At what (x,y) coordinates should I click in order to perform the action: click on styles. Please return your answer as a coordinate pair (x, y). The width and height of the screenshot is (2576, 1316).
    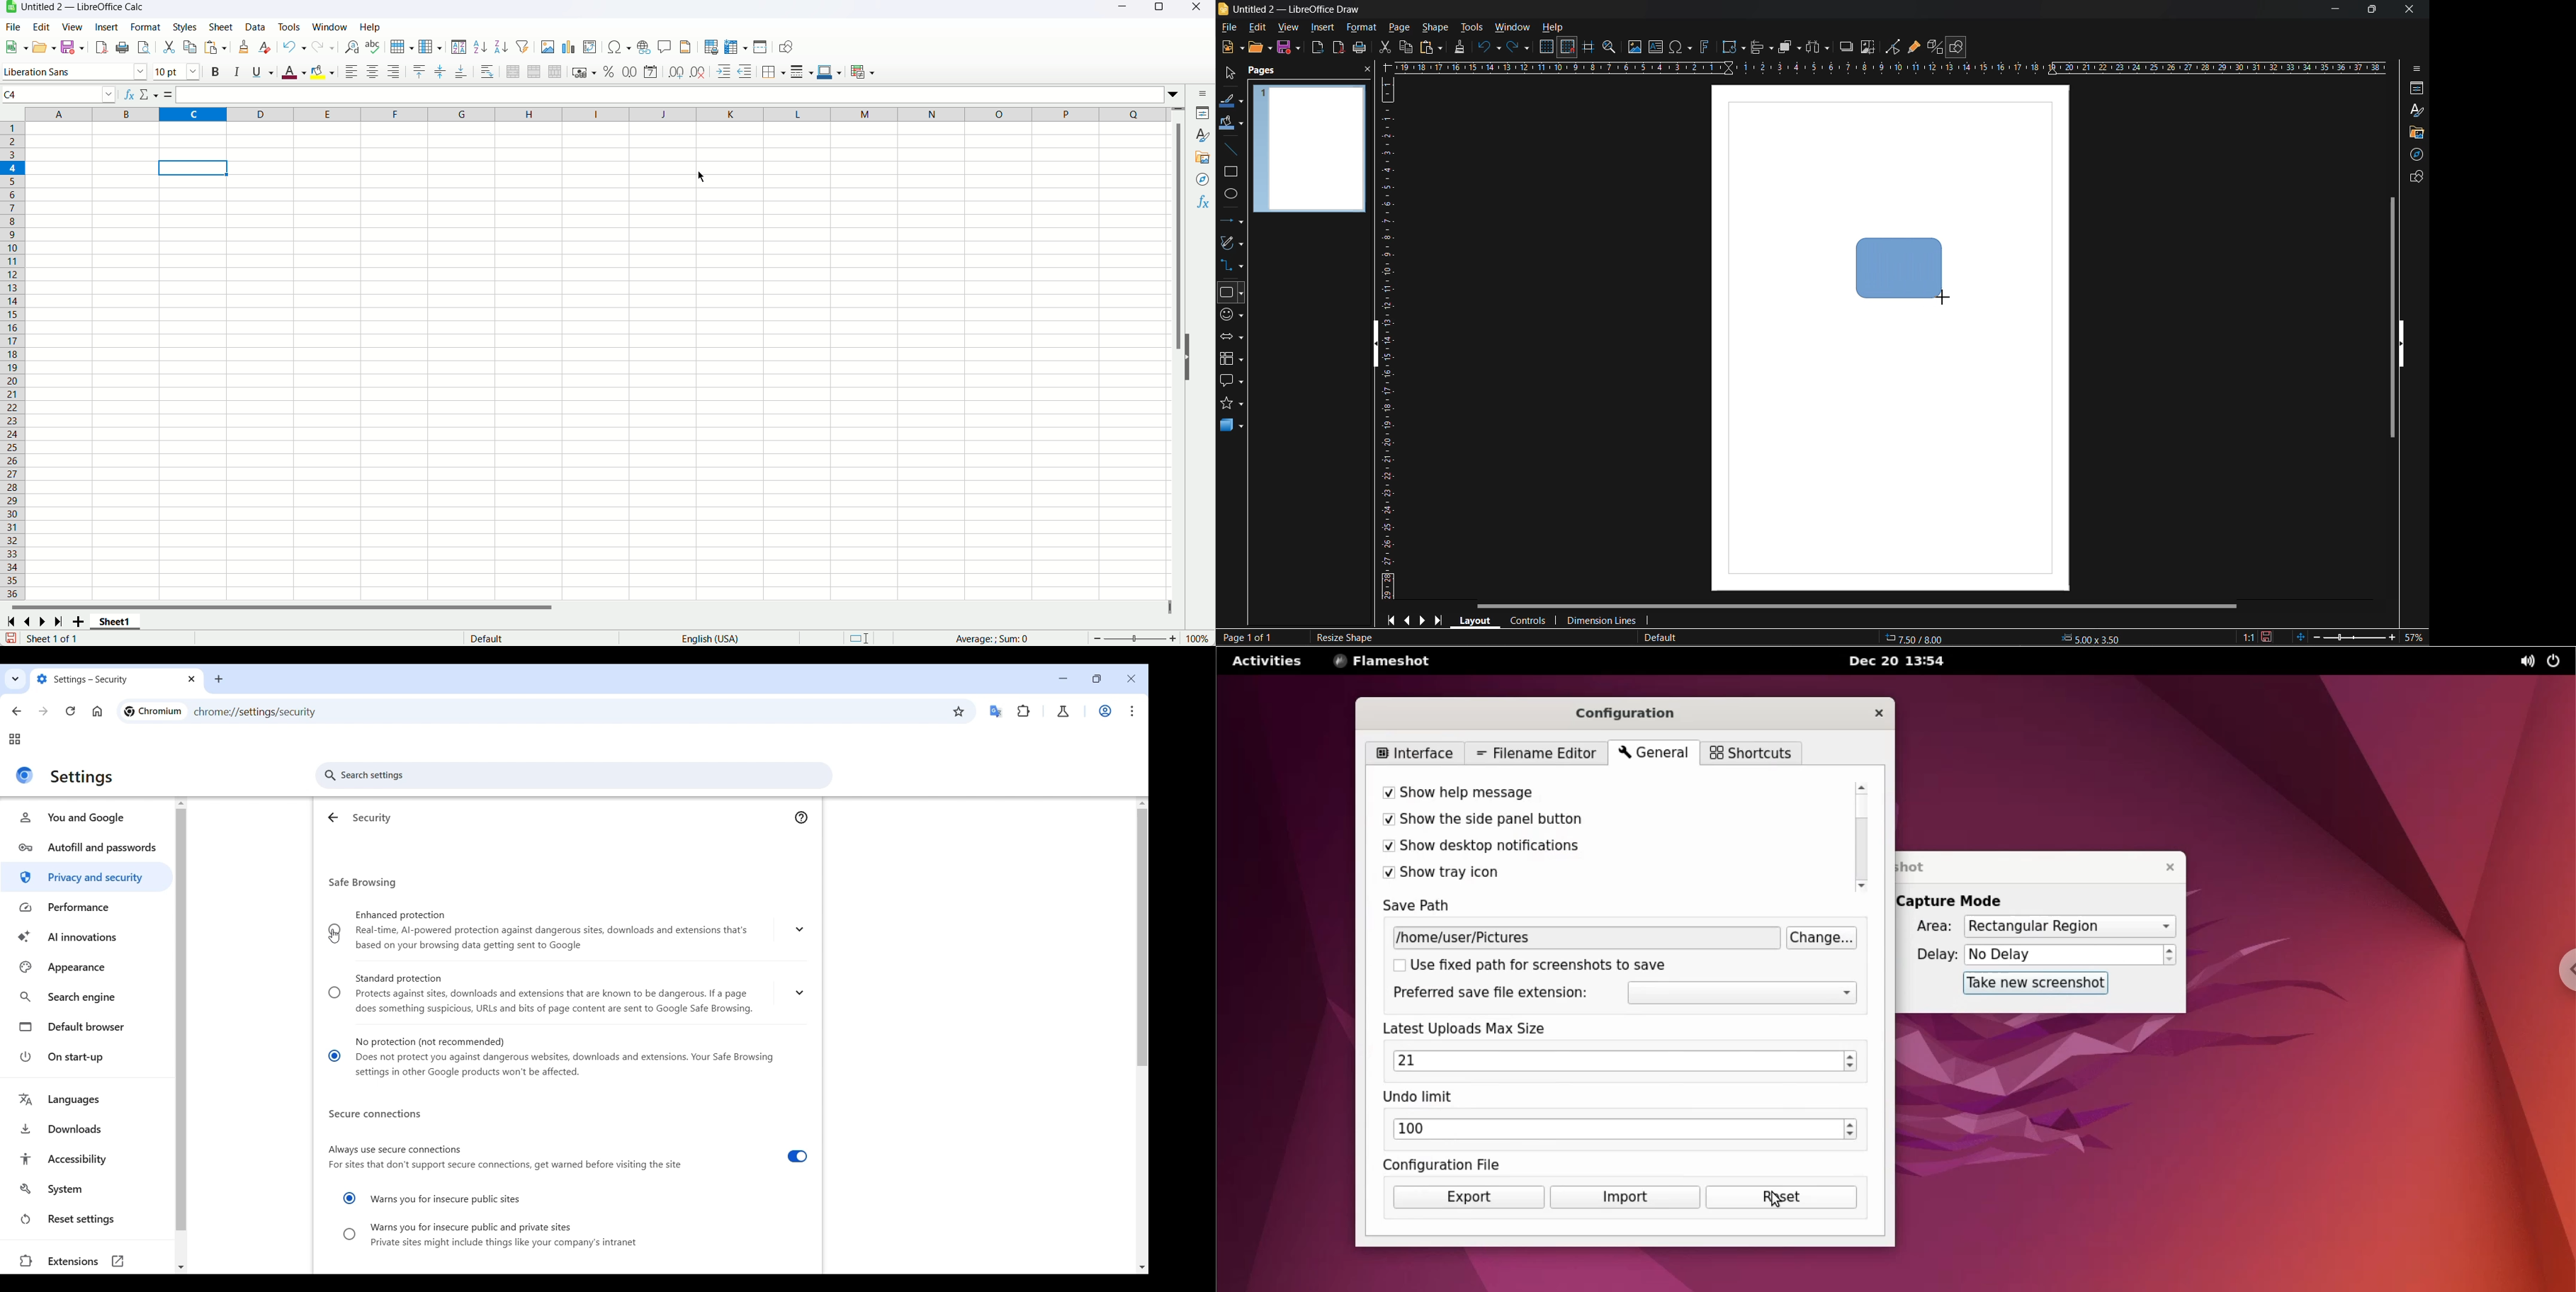
    Looking at the image, I should click on (2418, 112).